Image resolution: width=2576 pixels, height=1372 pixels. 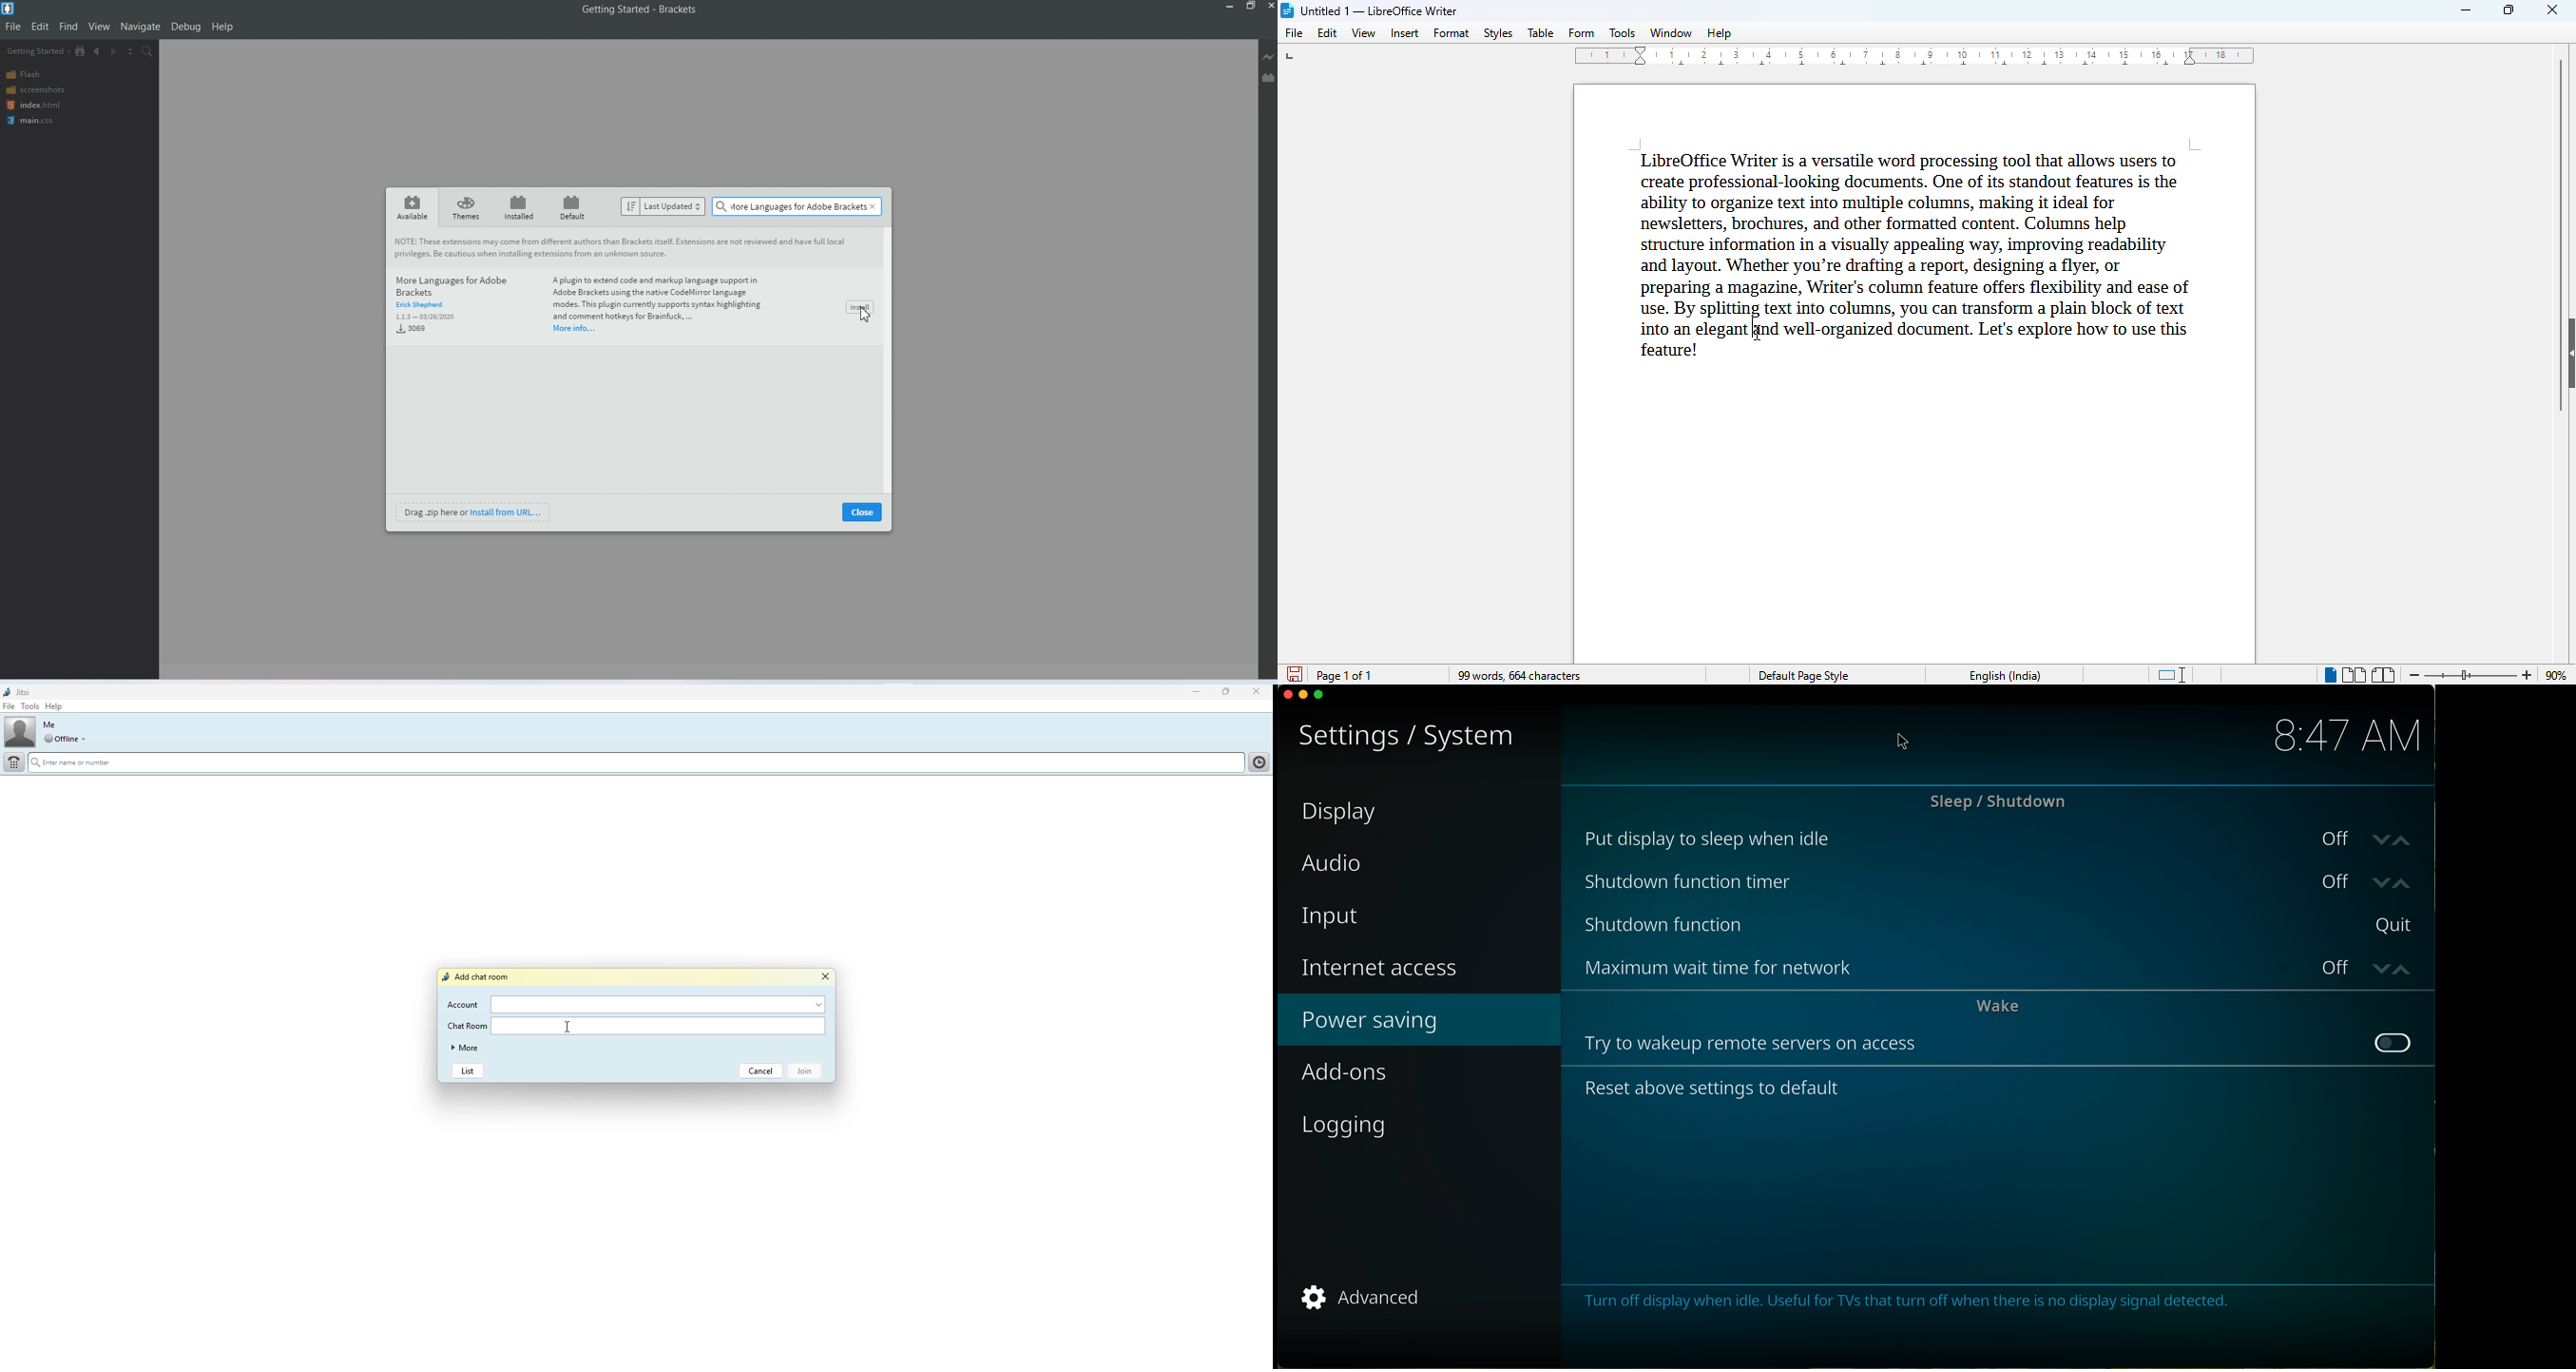 I want to click on hotkey (Ctrl + A), so click(x=1750, y=327).